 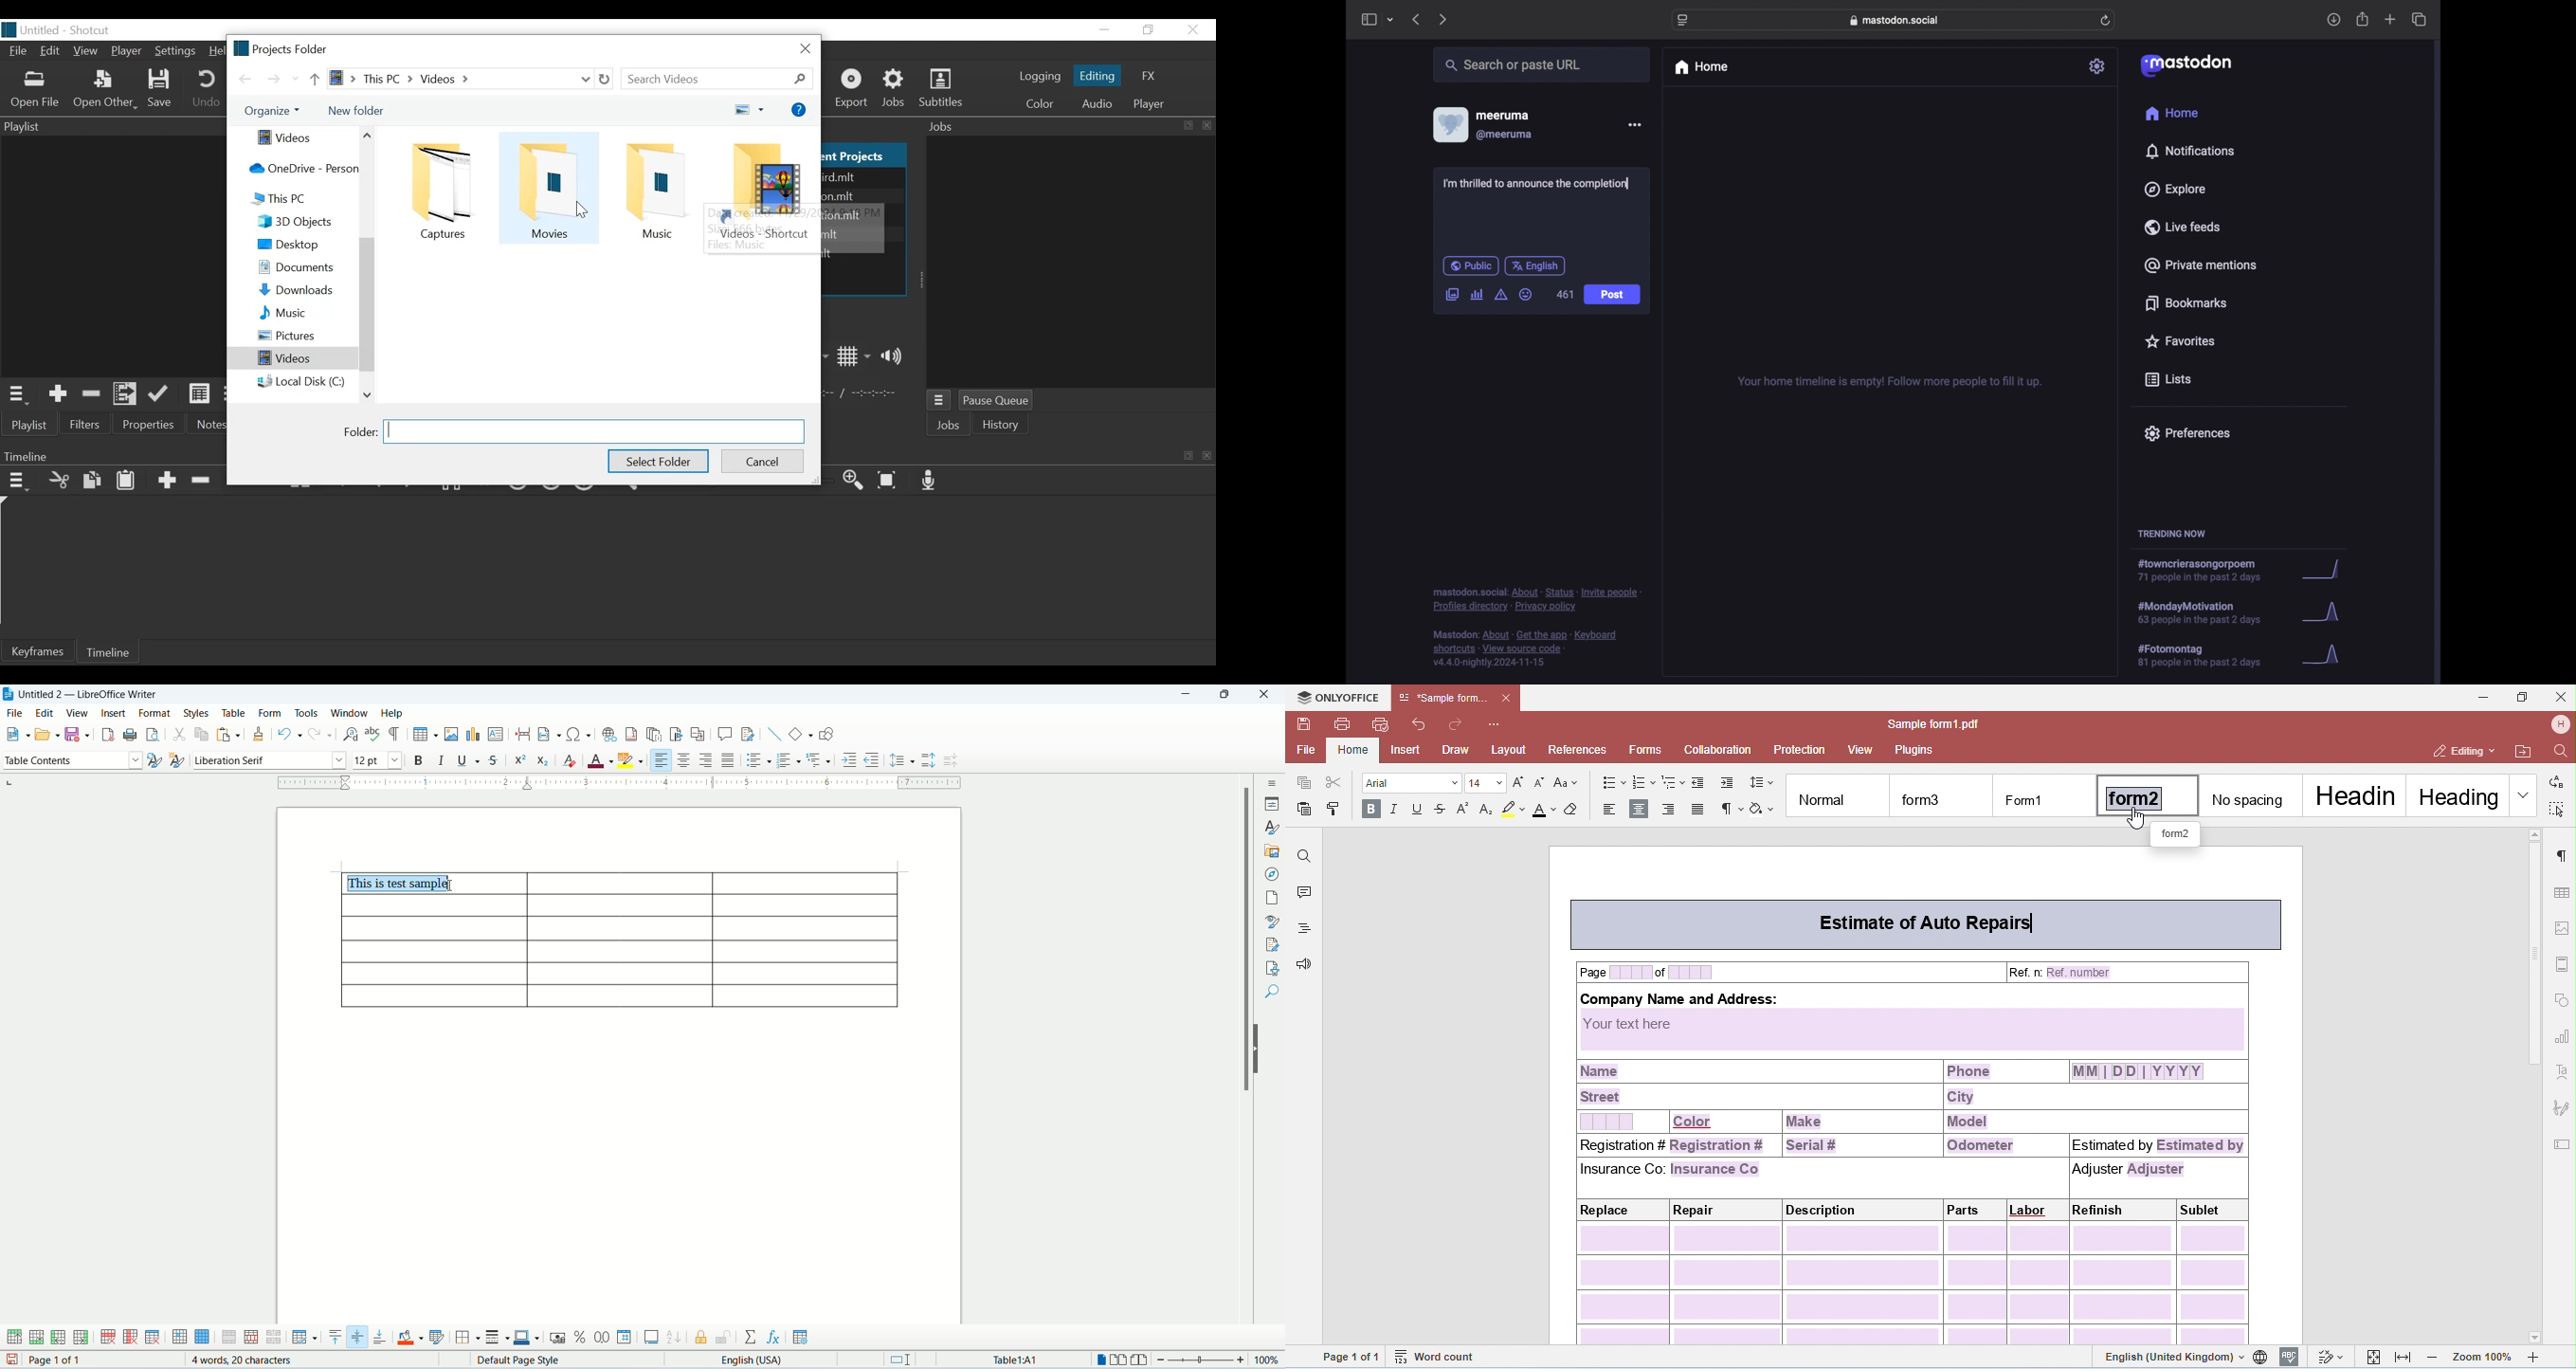 What do you see at coordinates (206, 424) in the screenshot?
I see `Notes` at bounding box center [206, 424].